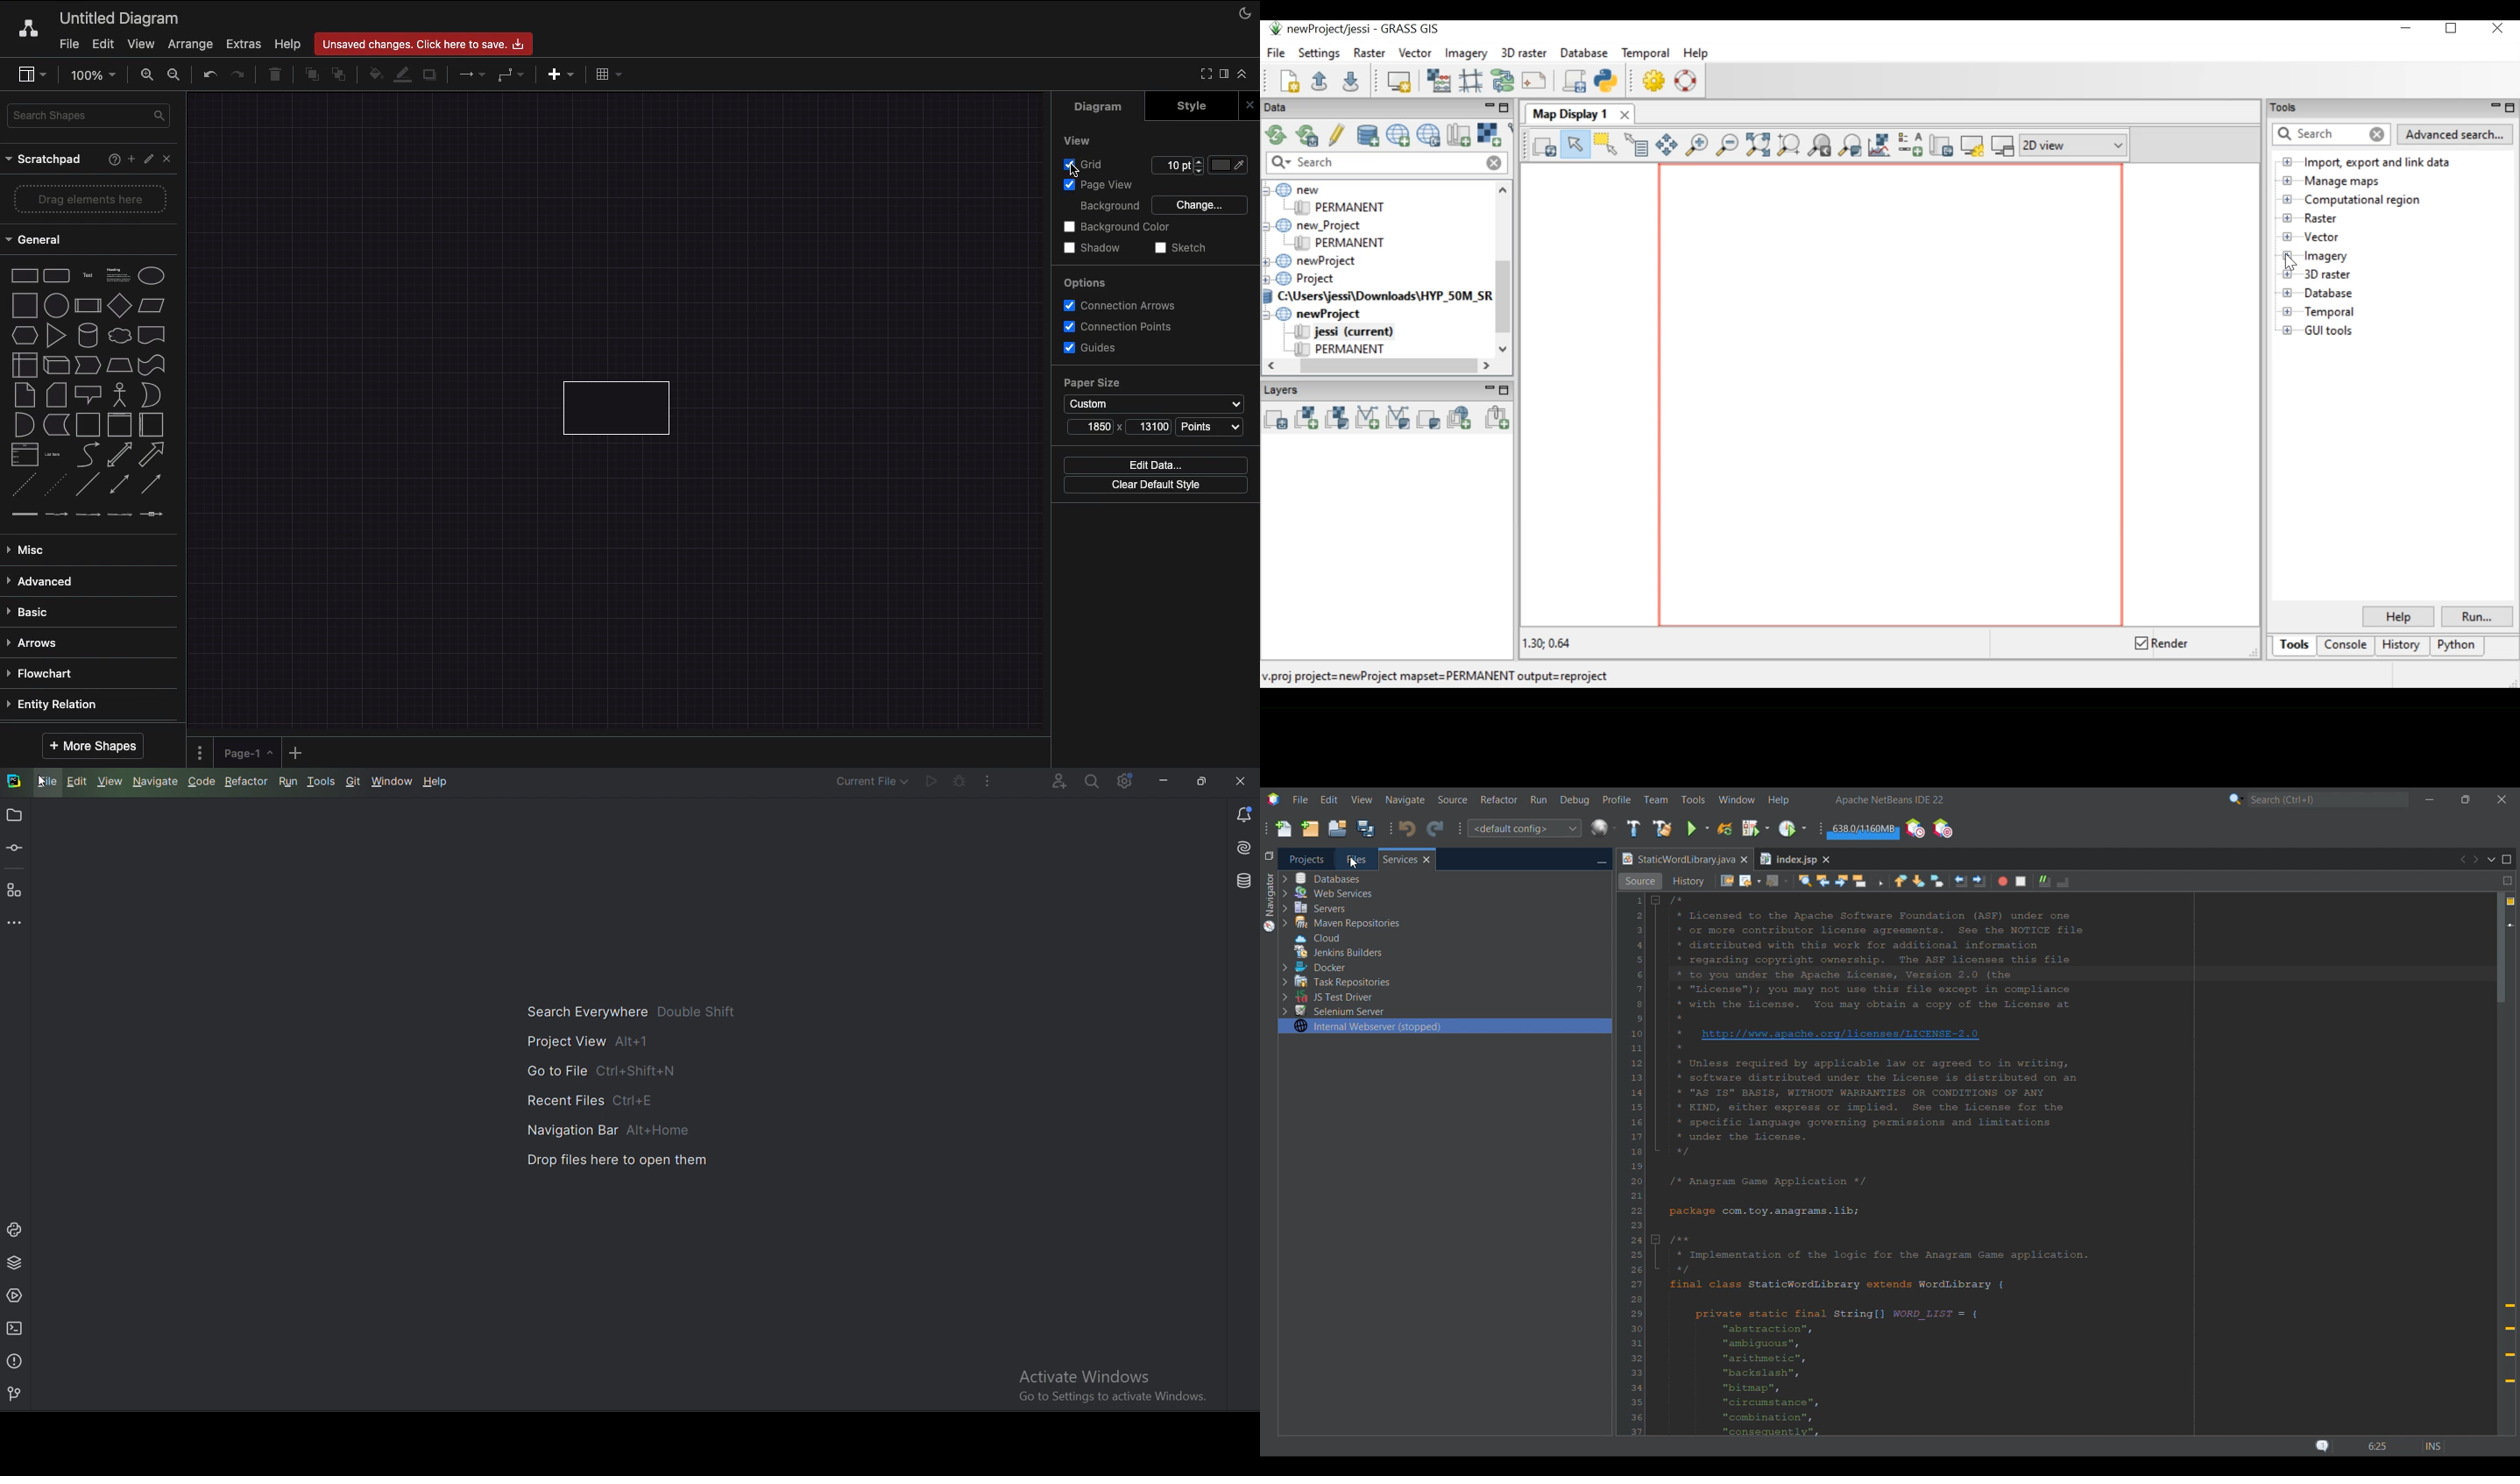 The width and height of the screenshot is (2520, 1484). What do you see at coordinates (1111, 208) in the screenshot?
I see `Background` at bounding box center [1111, 208].